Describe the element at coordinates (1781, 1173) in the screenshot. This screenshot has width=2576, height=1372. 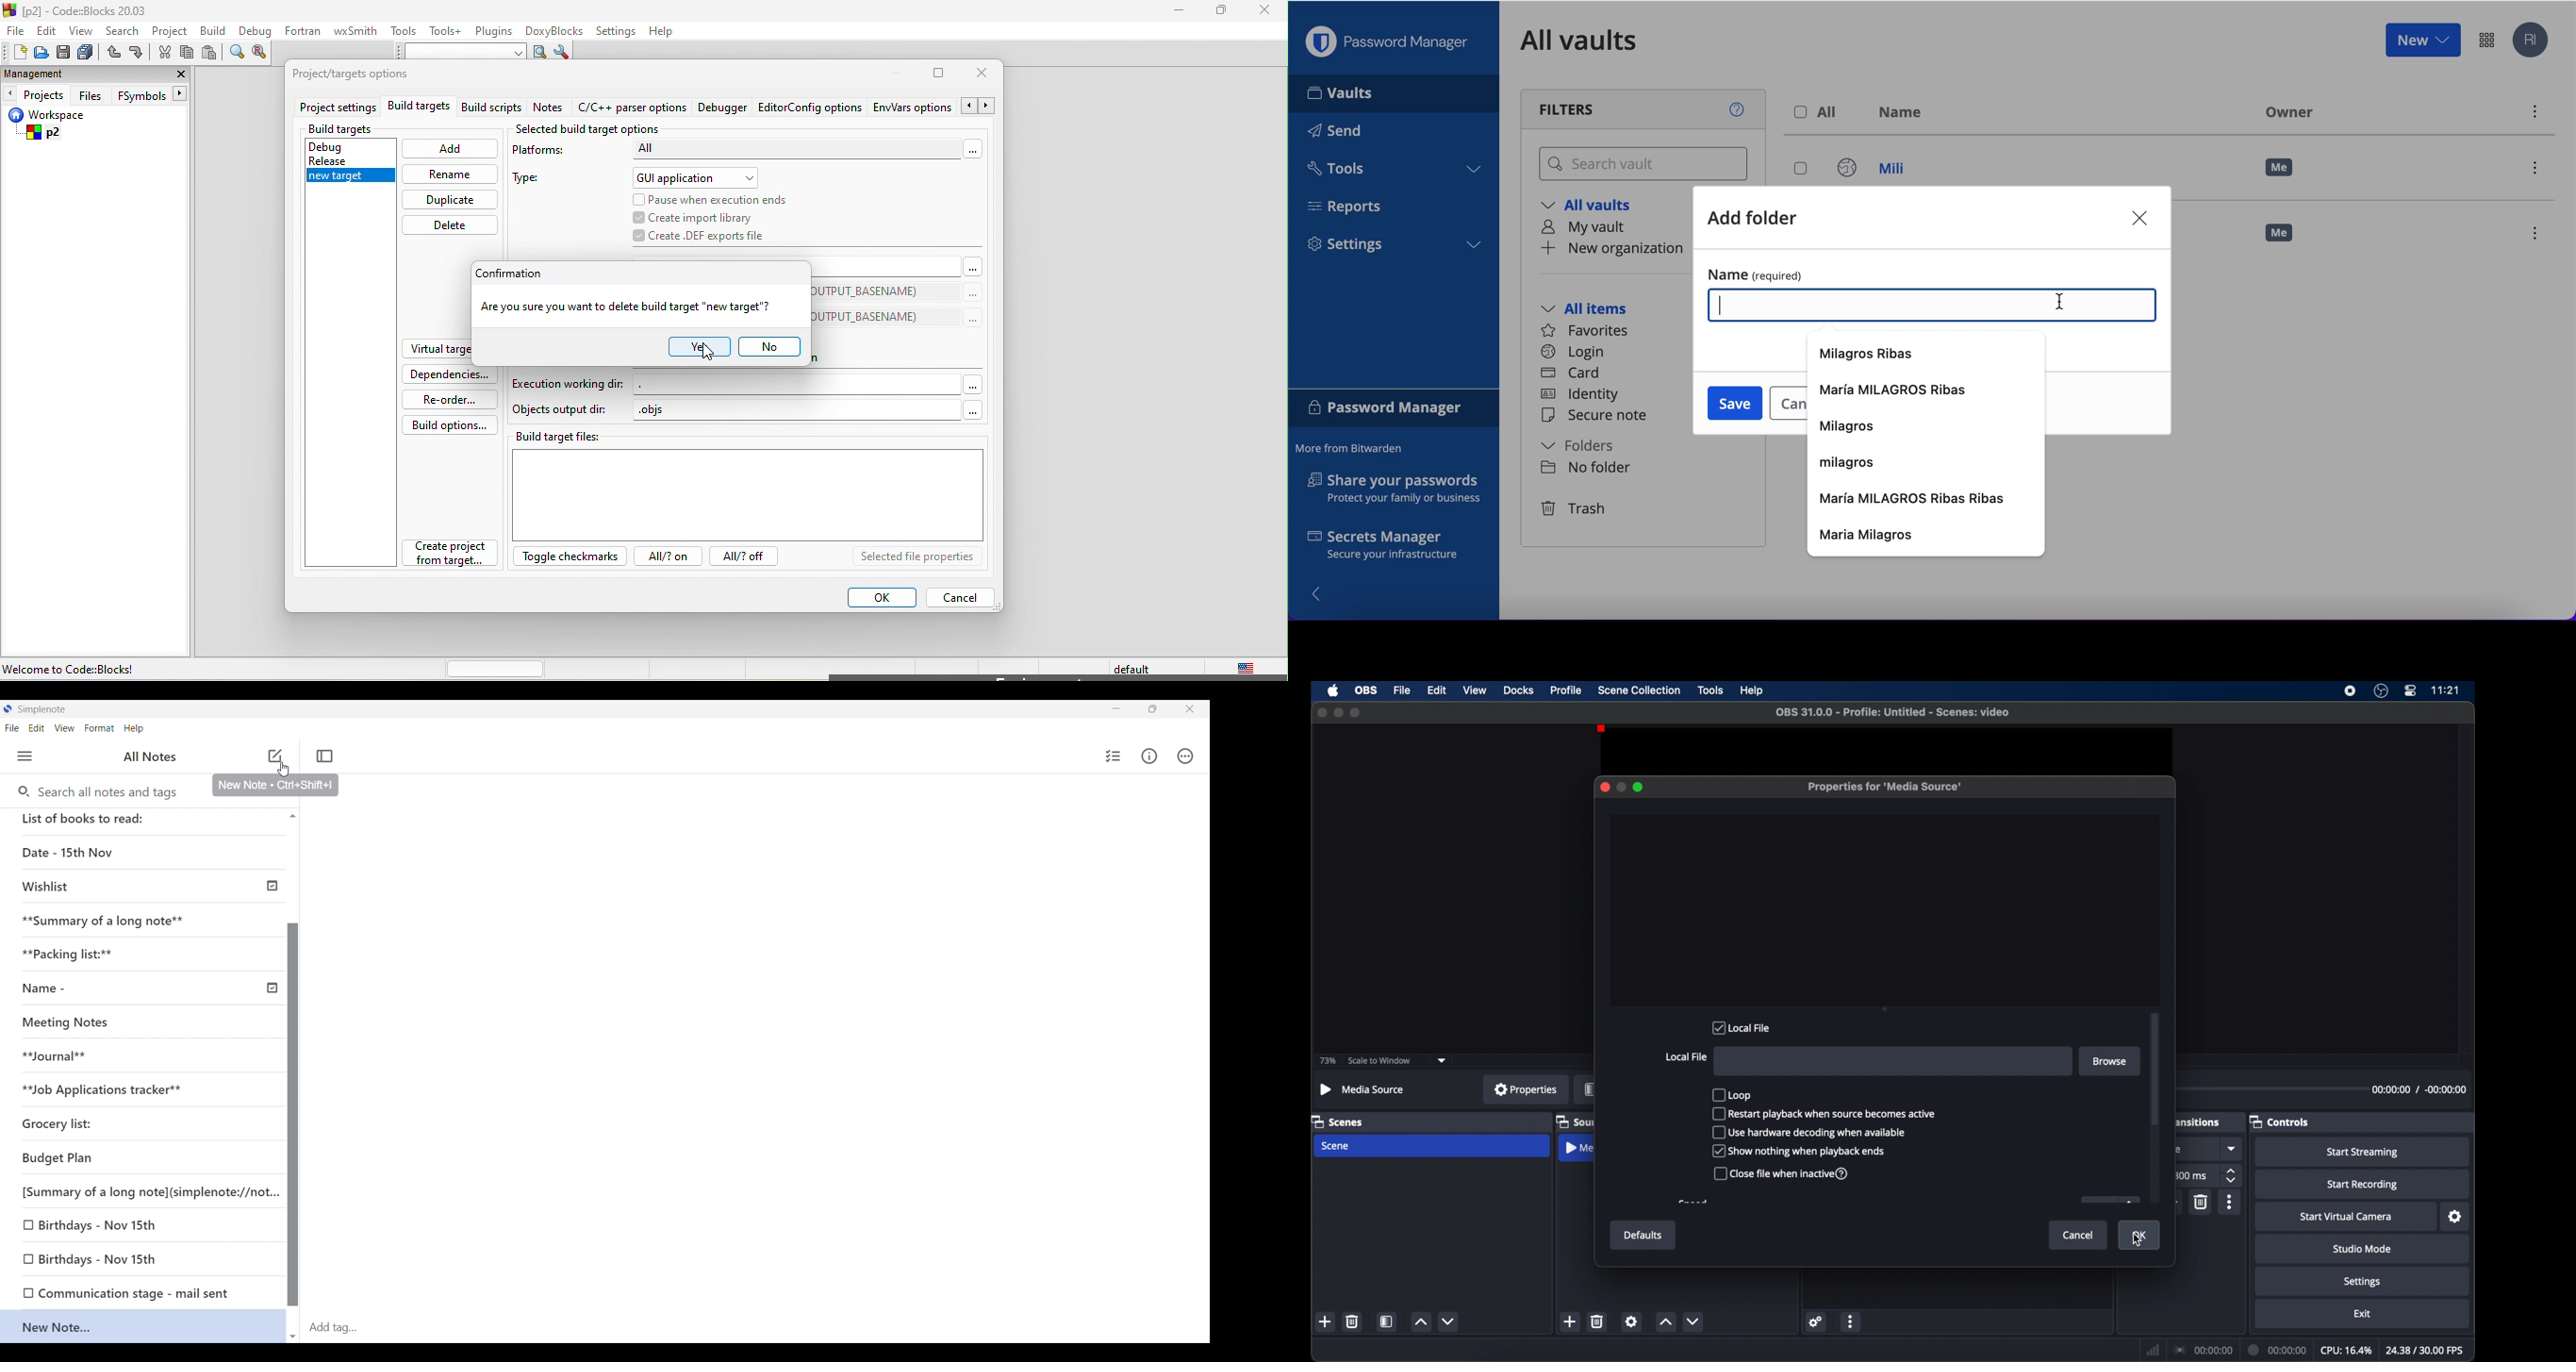
I see `close file when inactive` at that location.